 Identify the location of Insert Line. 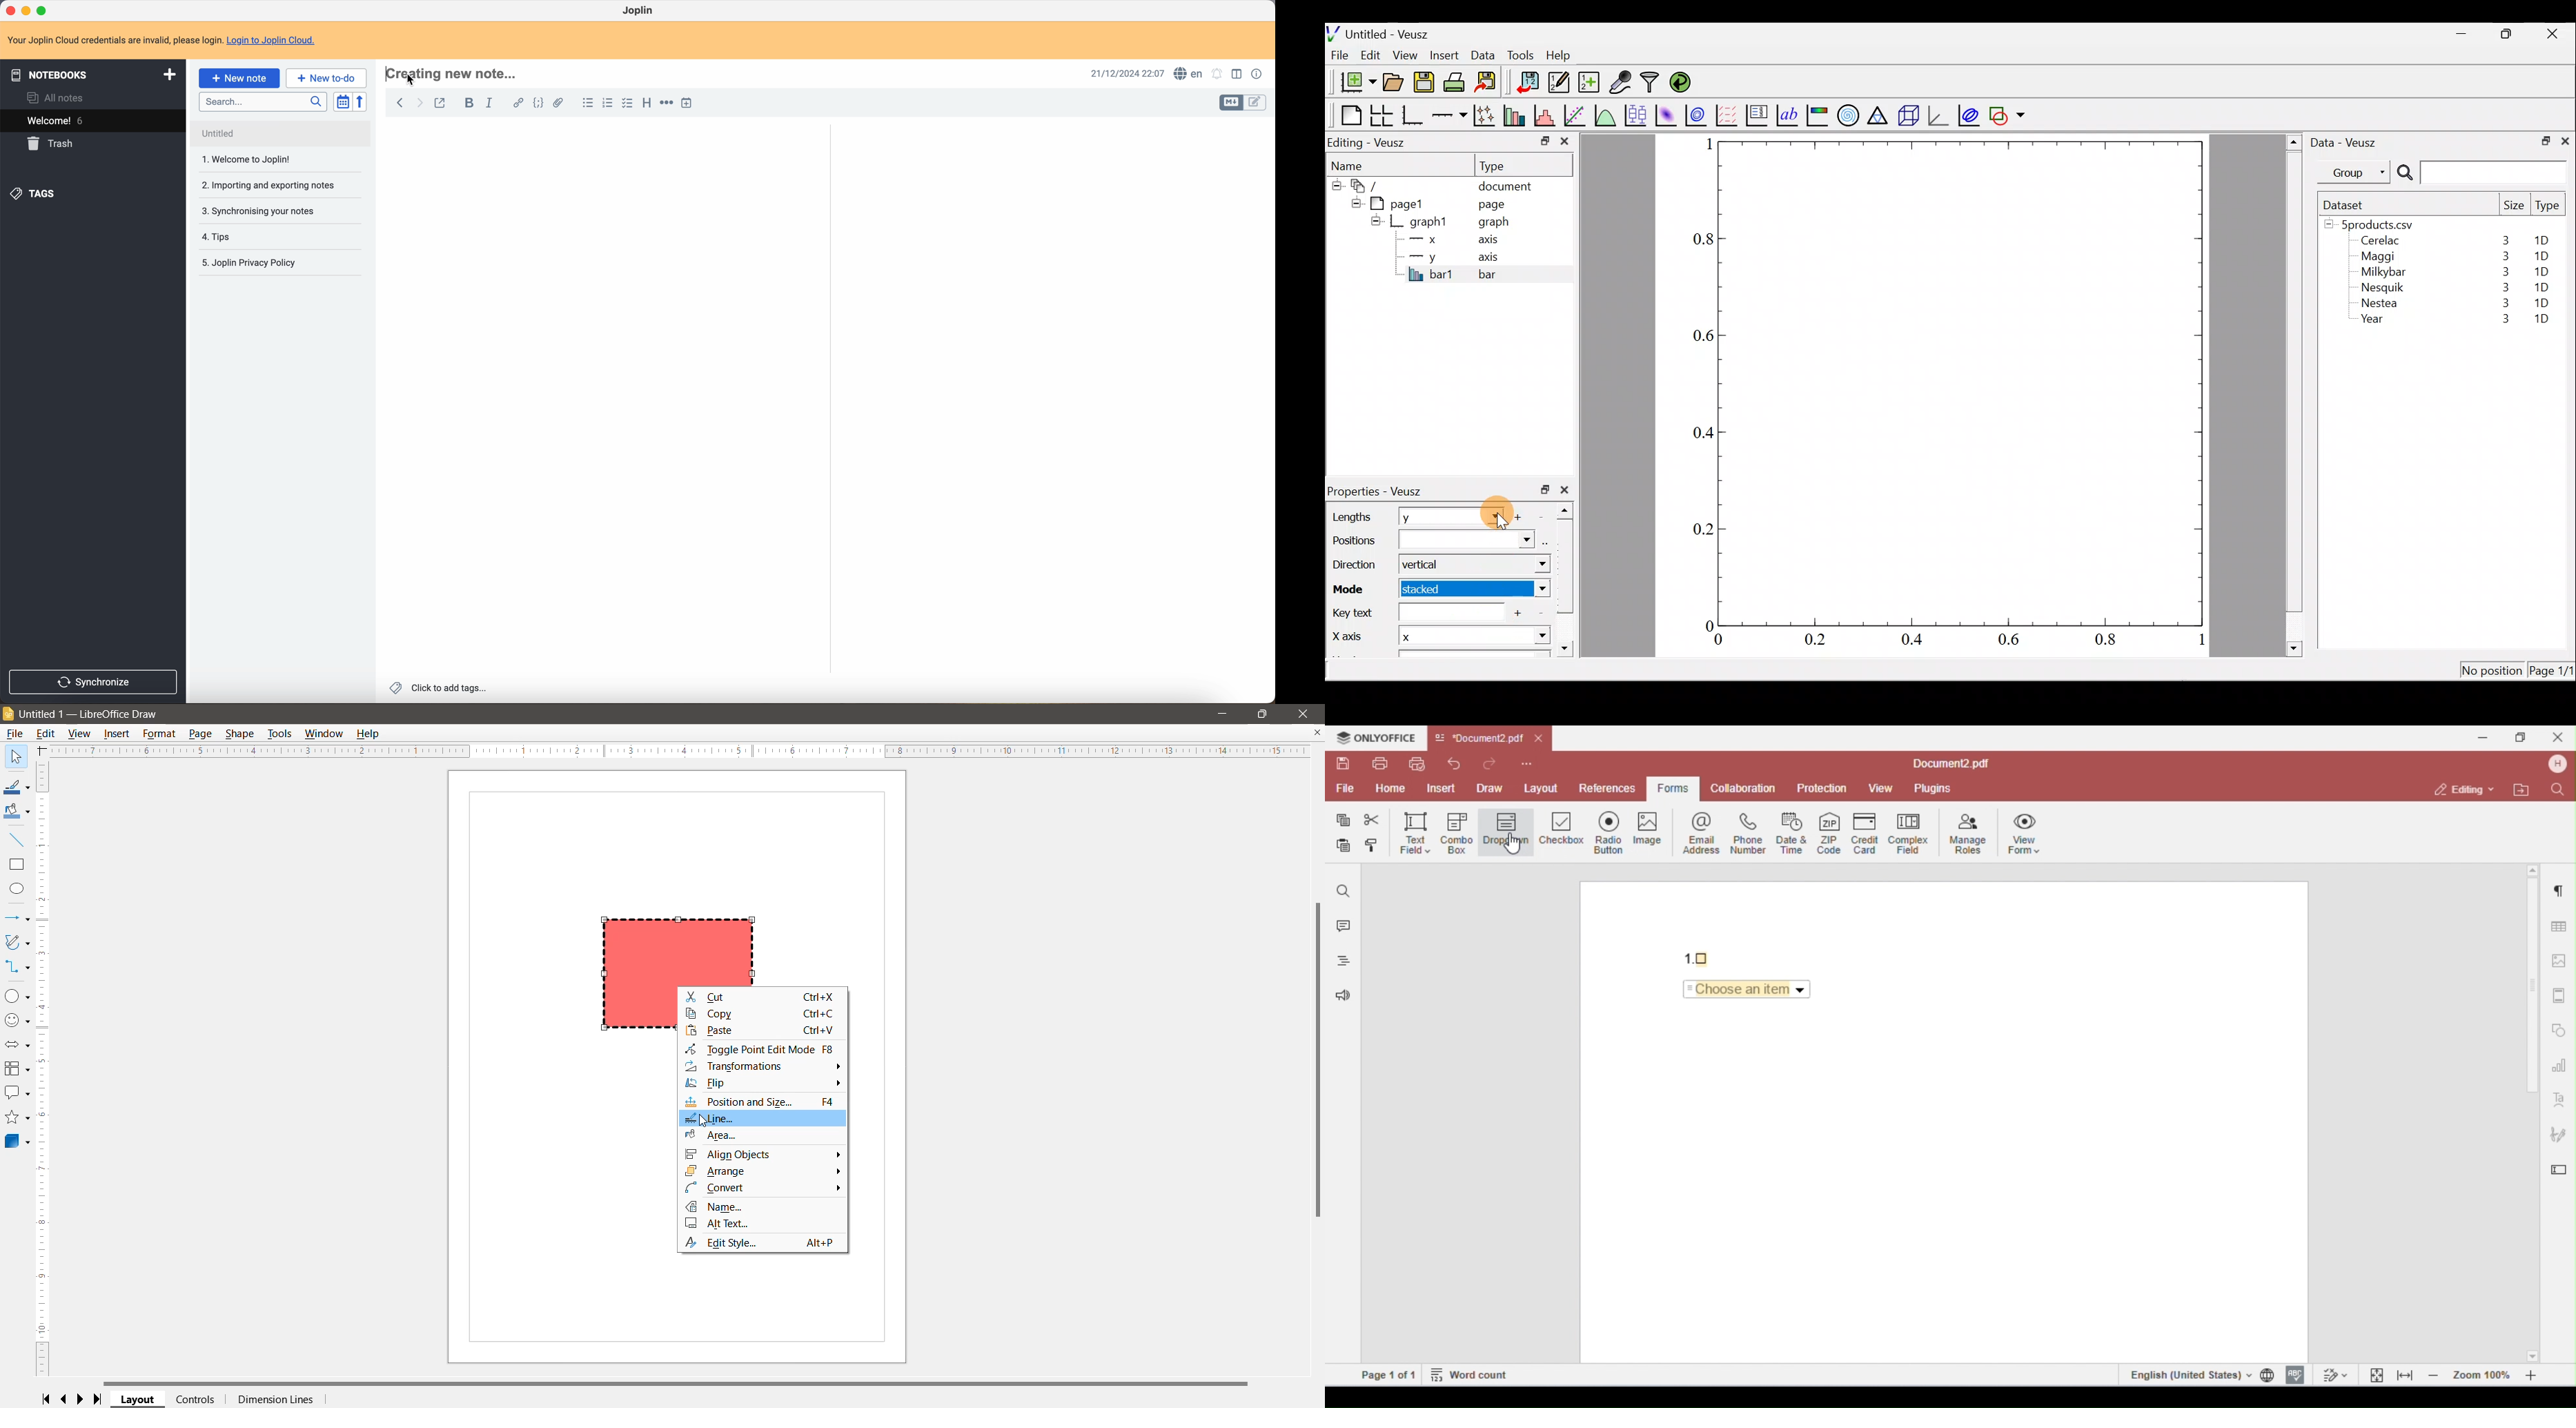
(17, 840).